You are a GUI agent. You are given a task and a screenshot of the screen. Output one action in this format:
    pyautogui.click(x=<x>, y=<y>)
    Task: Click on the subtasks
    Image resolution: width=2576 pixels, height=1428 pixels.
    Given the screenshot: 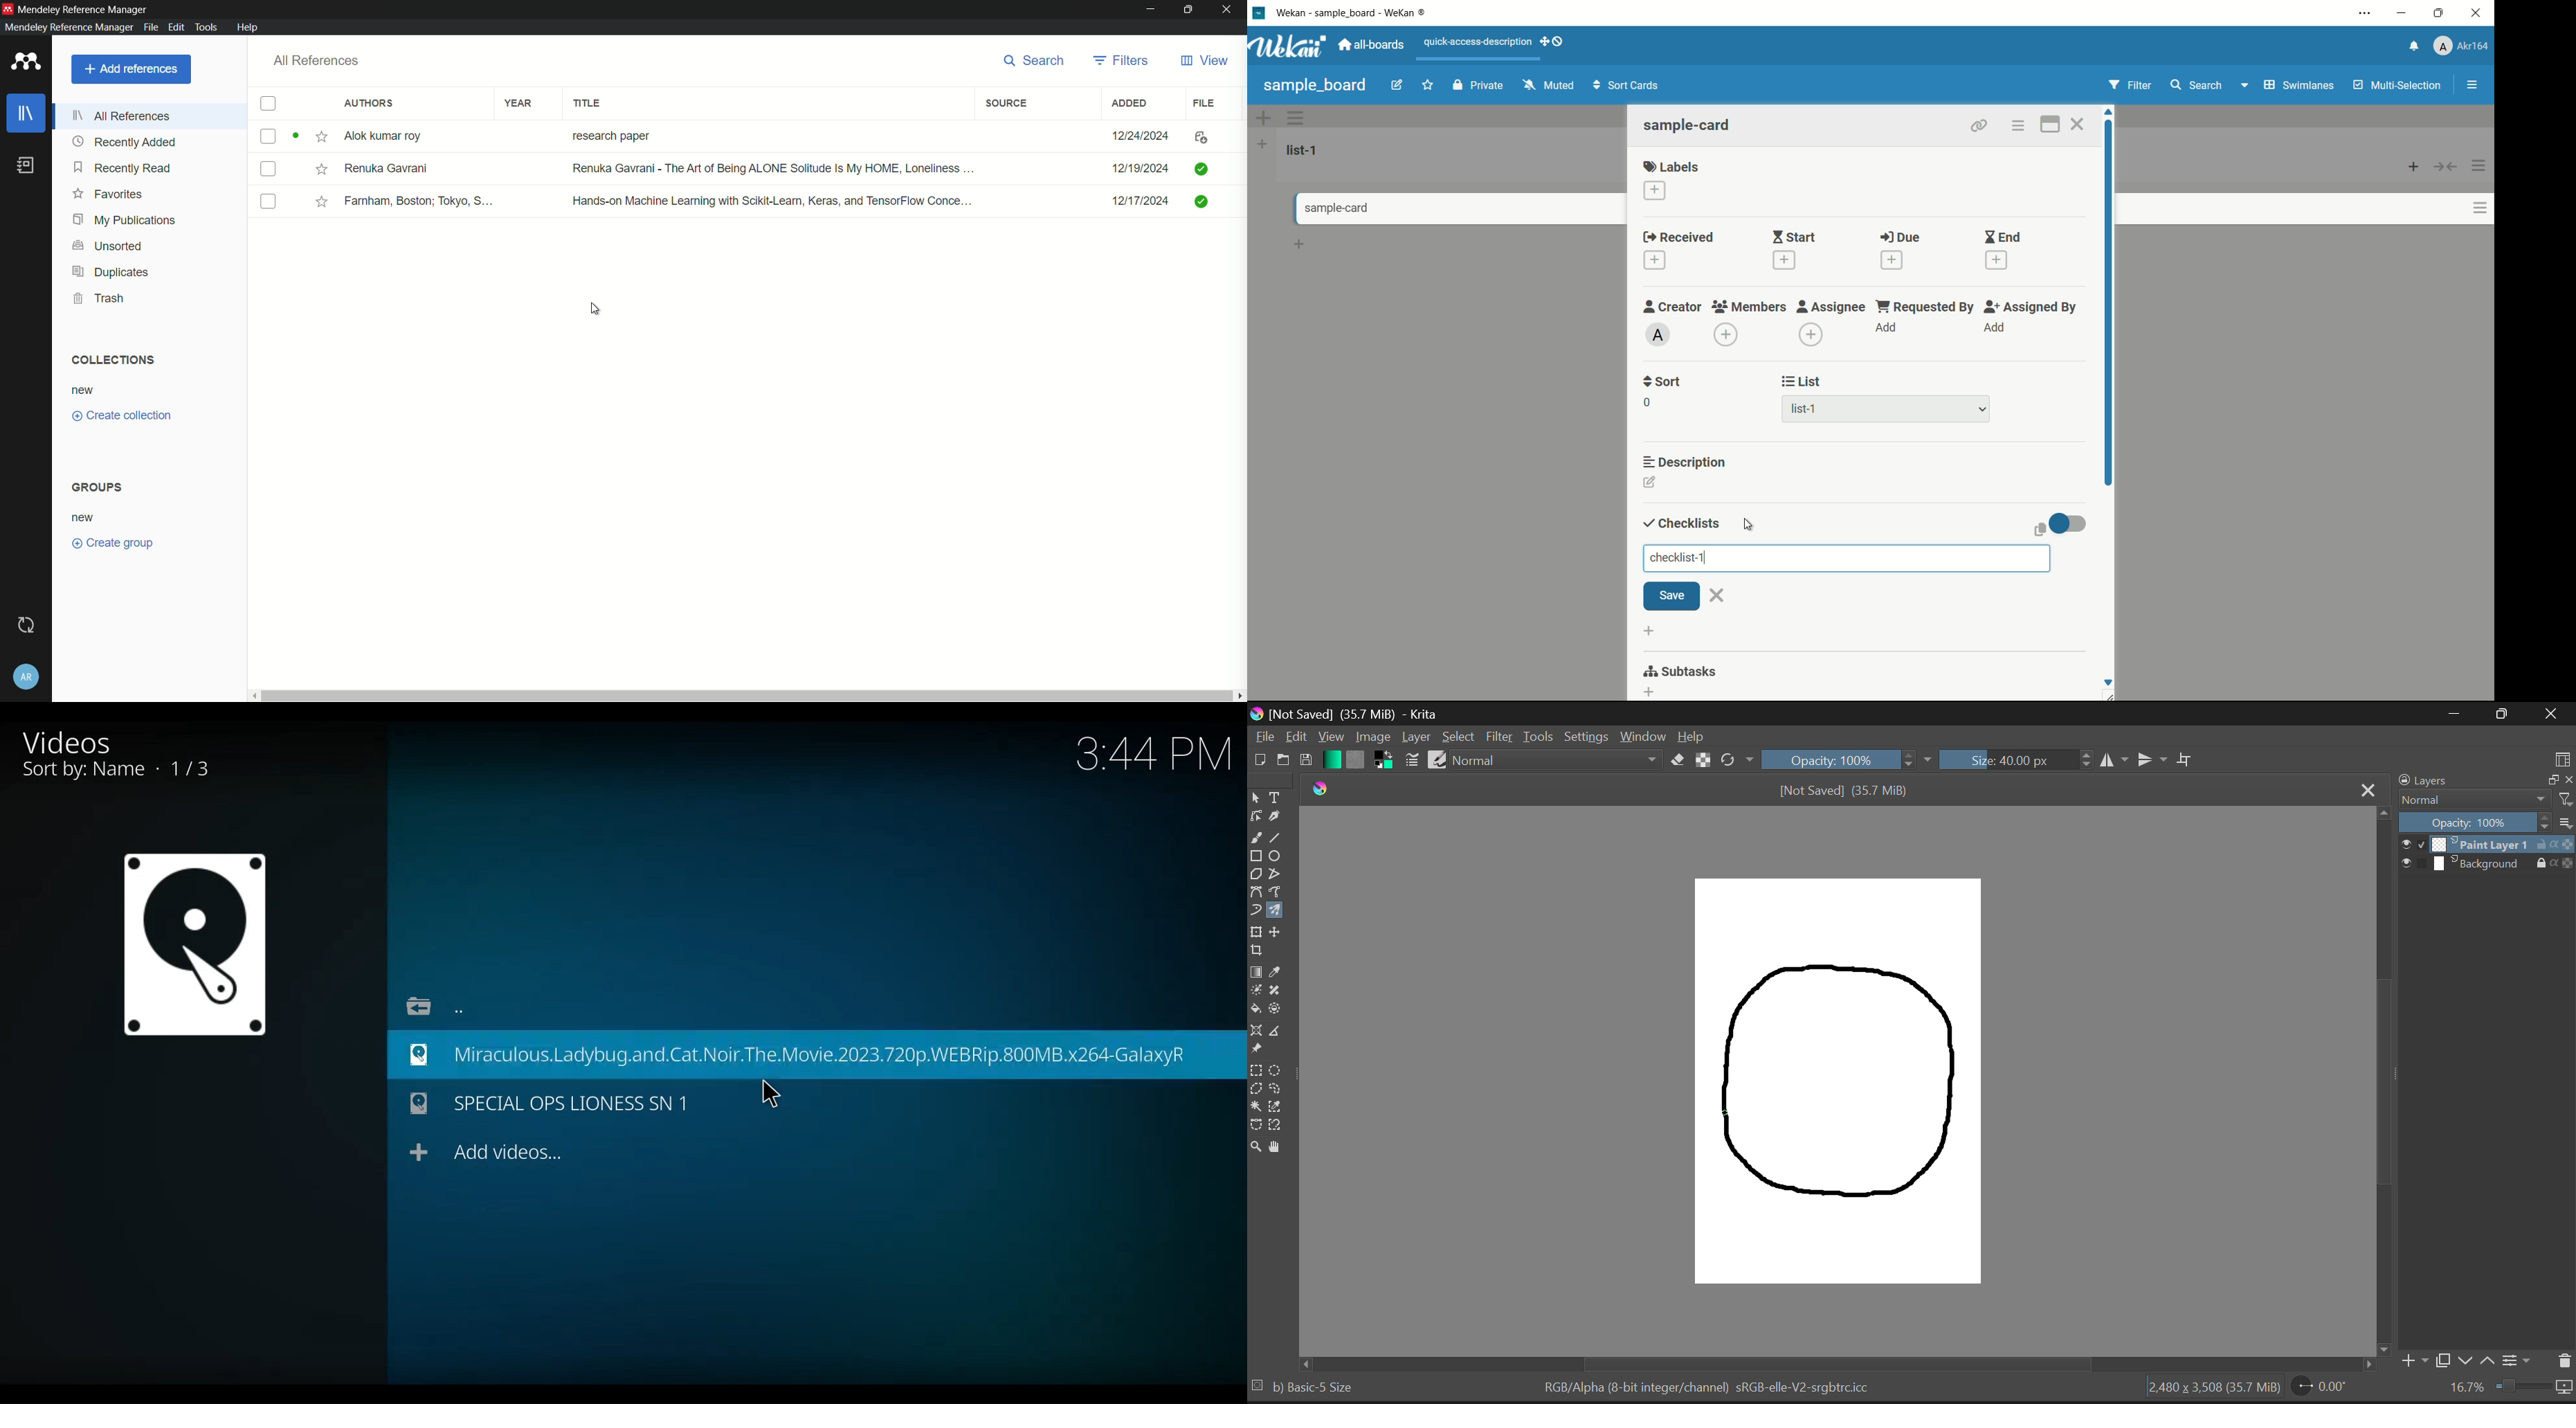 What is the action you would take?
    pyautogui.click(x=1679, y=671)
    